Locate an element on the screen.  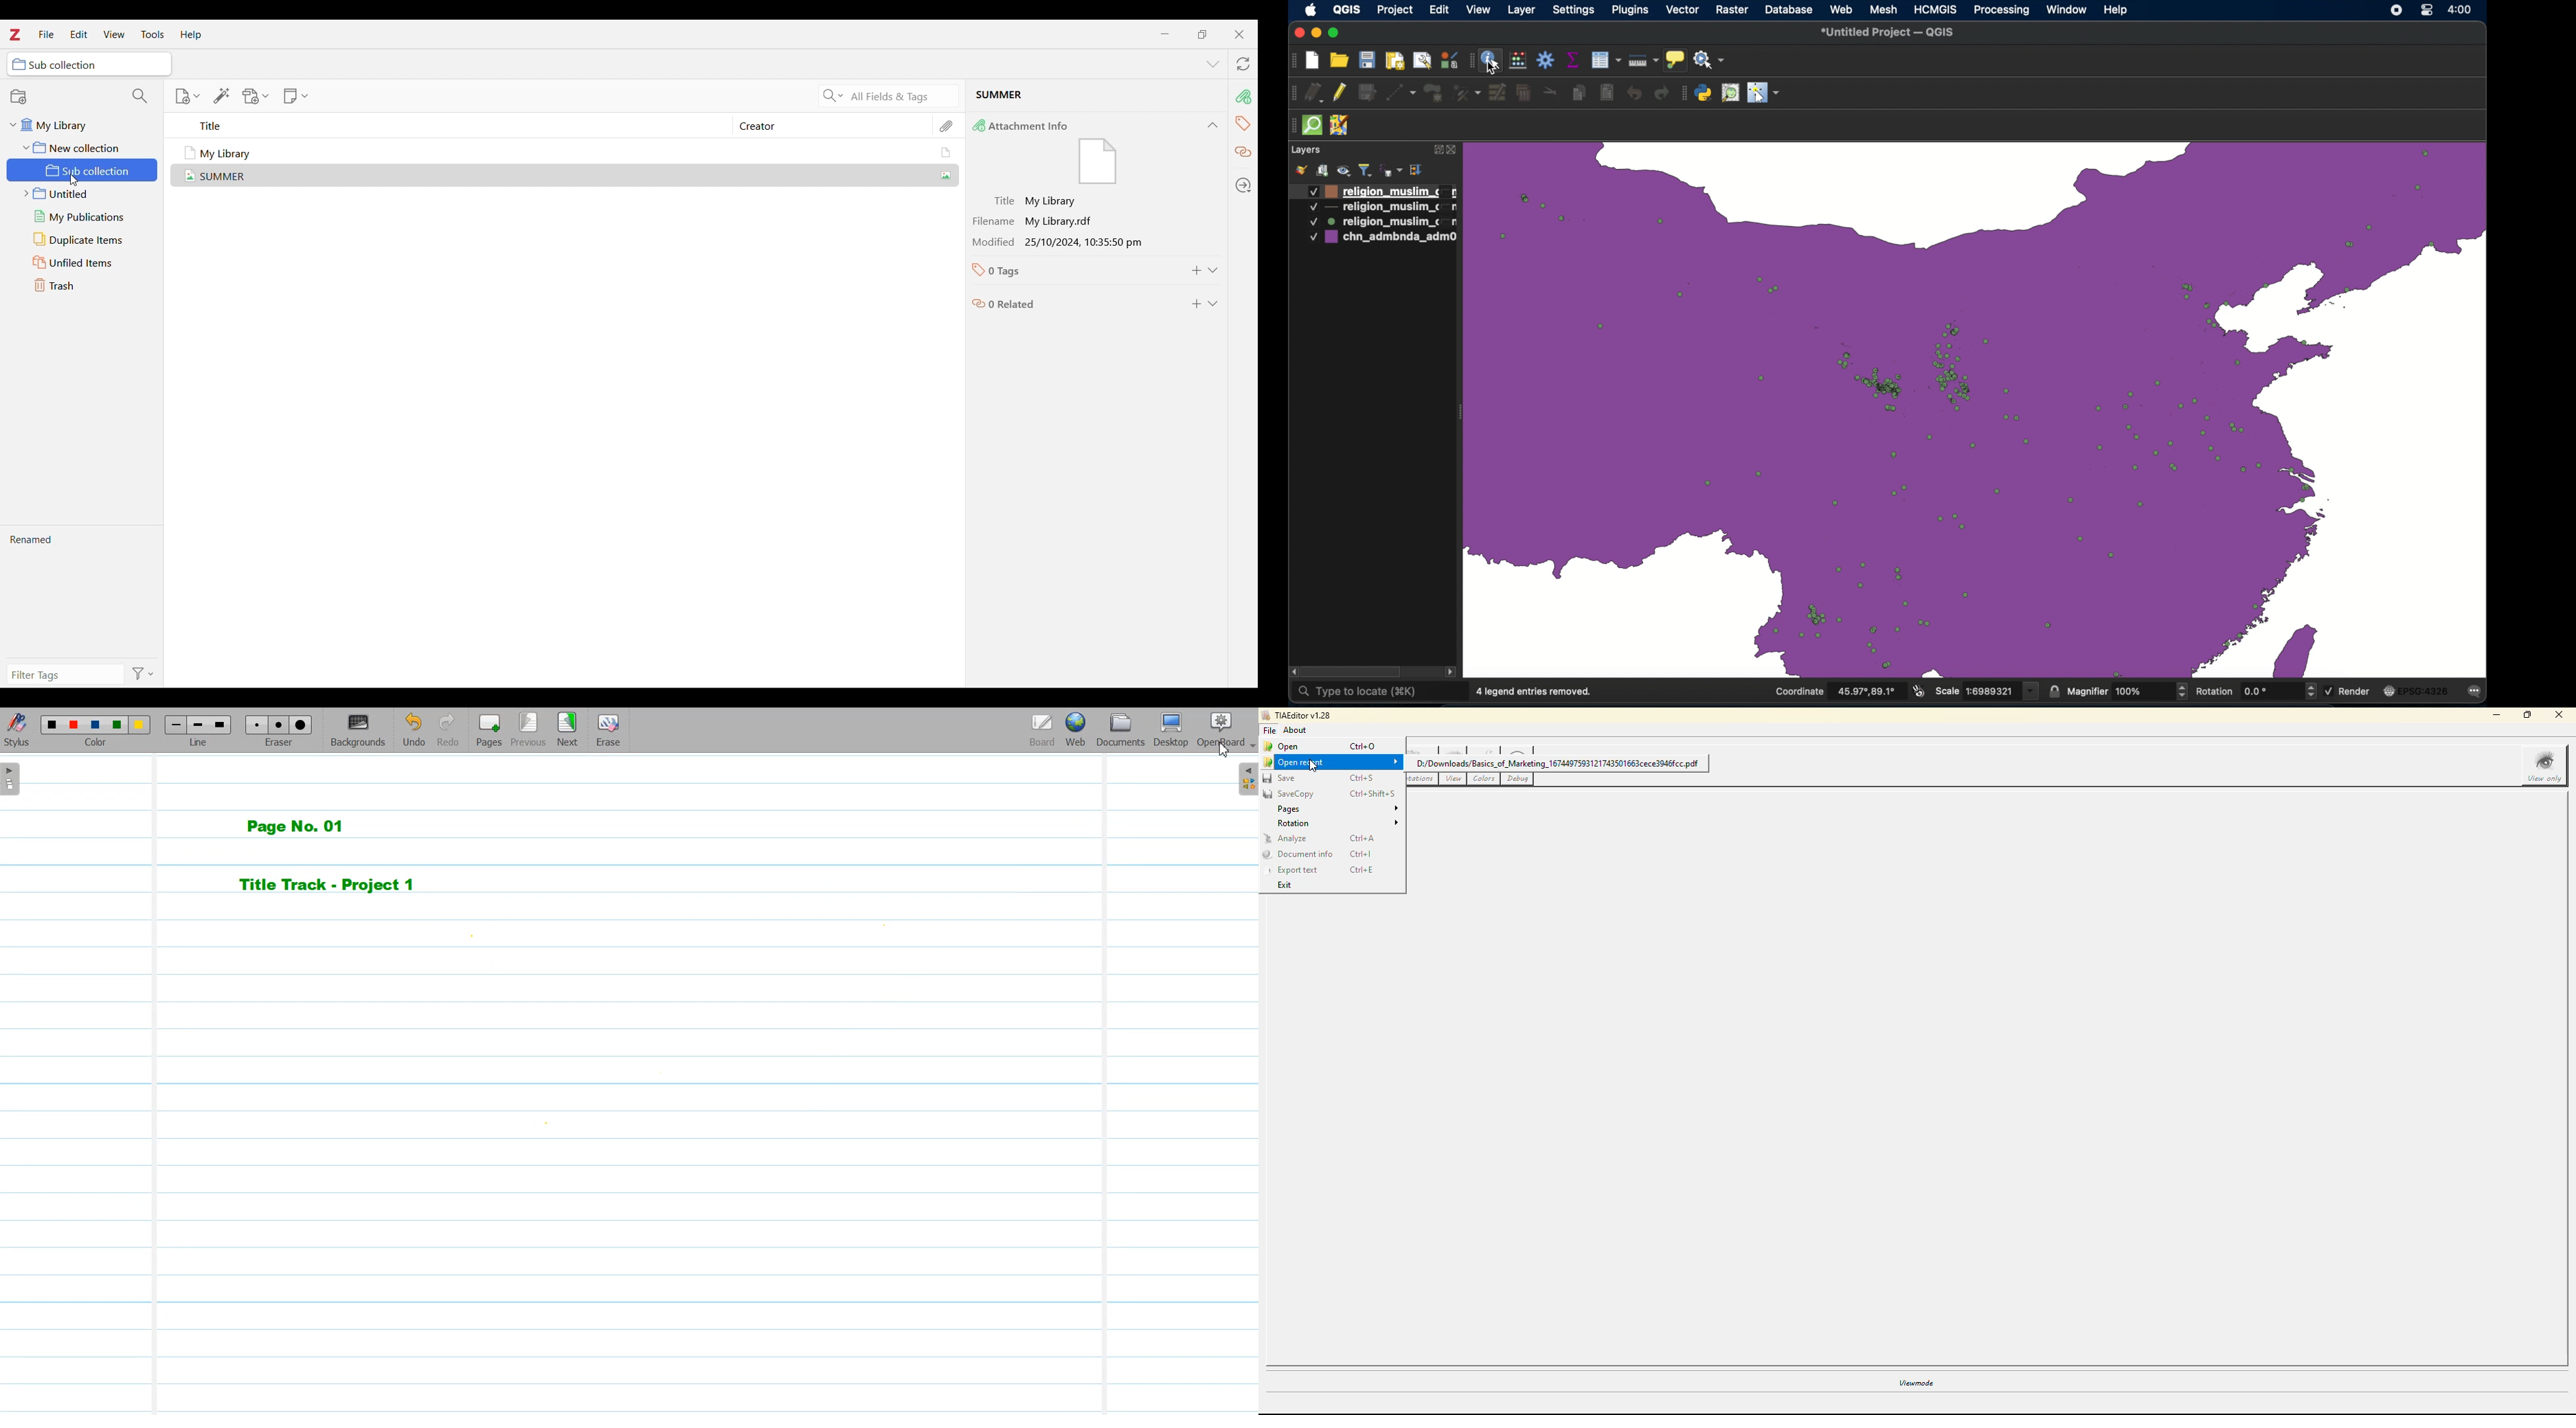
scroll right arrow is located at coordinates (1452, 673).